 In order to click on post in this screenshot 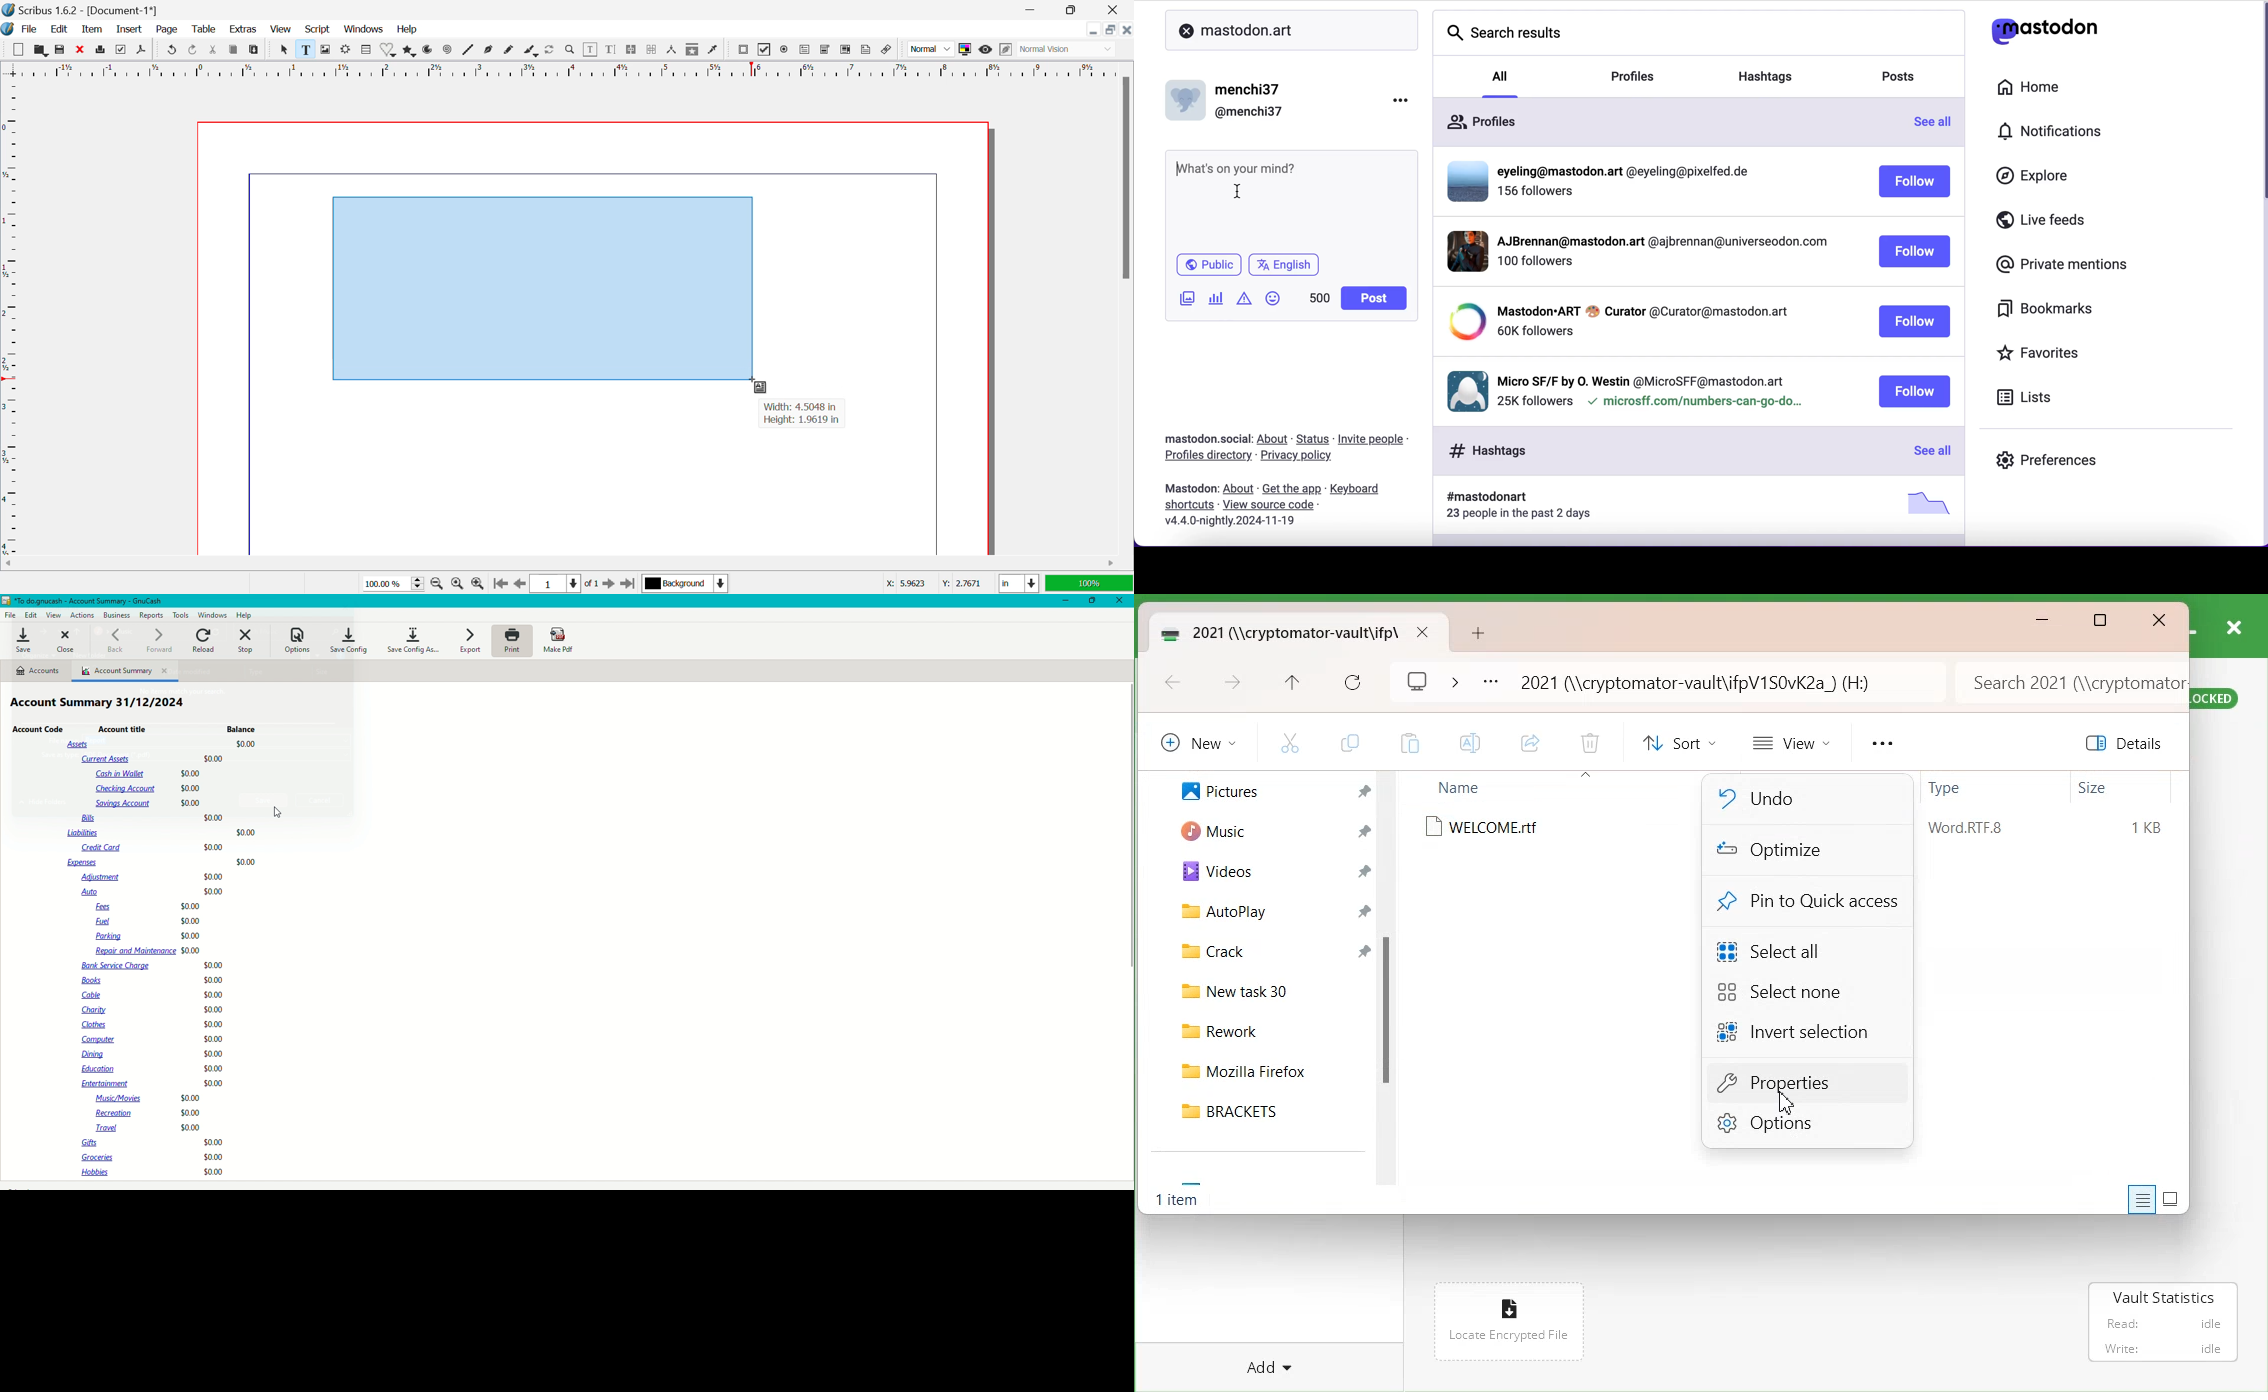, I will do `click(1378, 302)`.